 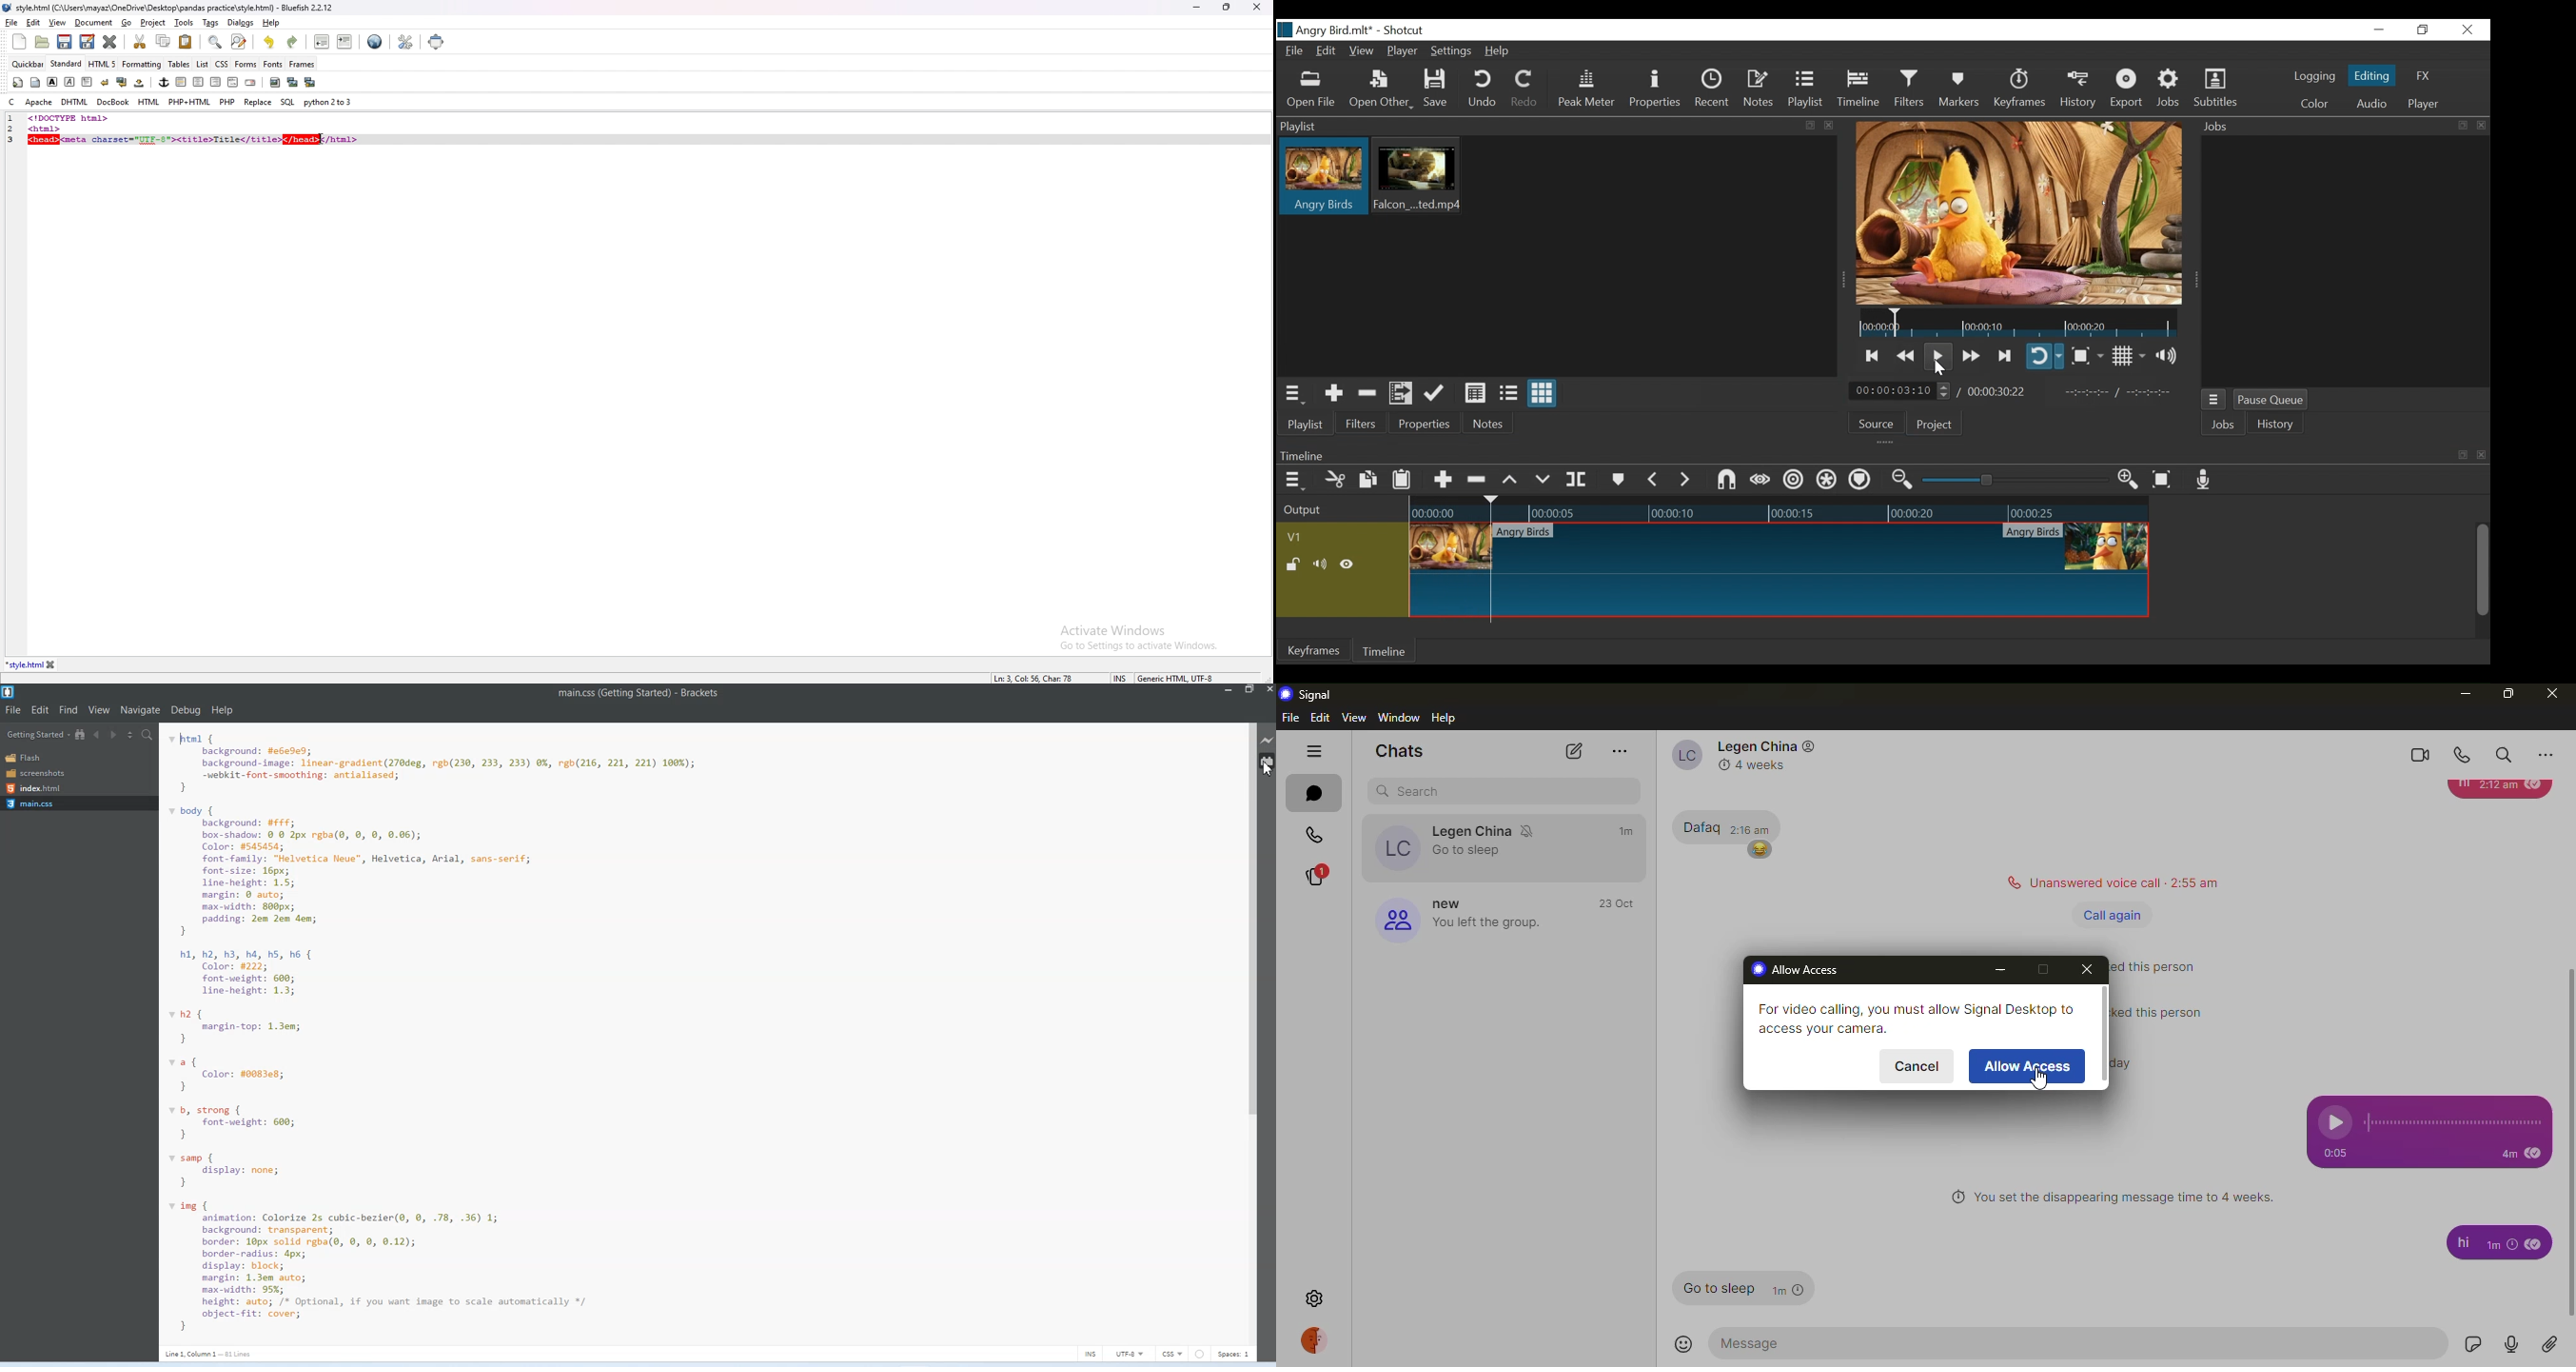 What do you see at coordinates (2372, 77) in the screenshot?
I see `Editing` at bounding box center [2372, 77].